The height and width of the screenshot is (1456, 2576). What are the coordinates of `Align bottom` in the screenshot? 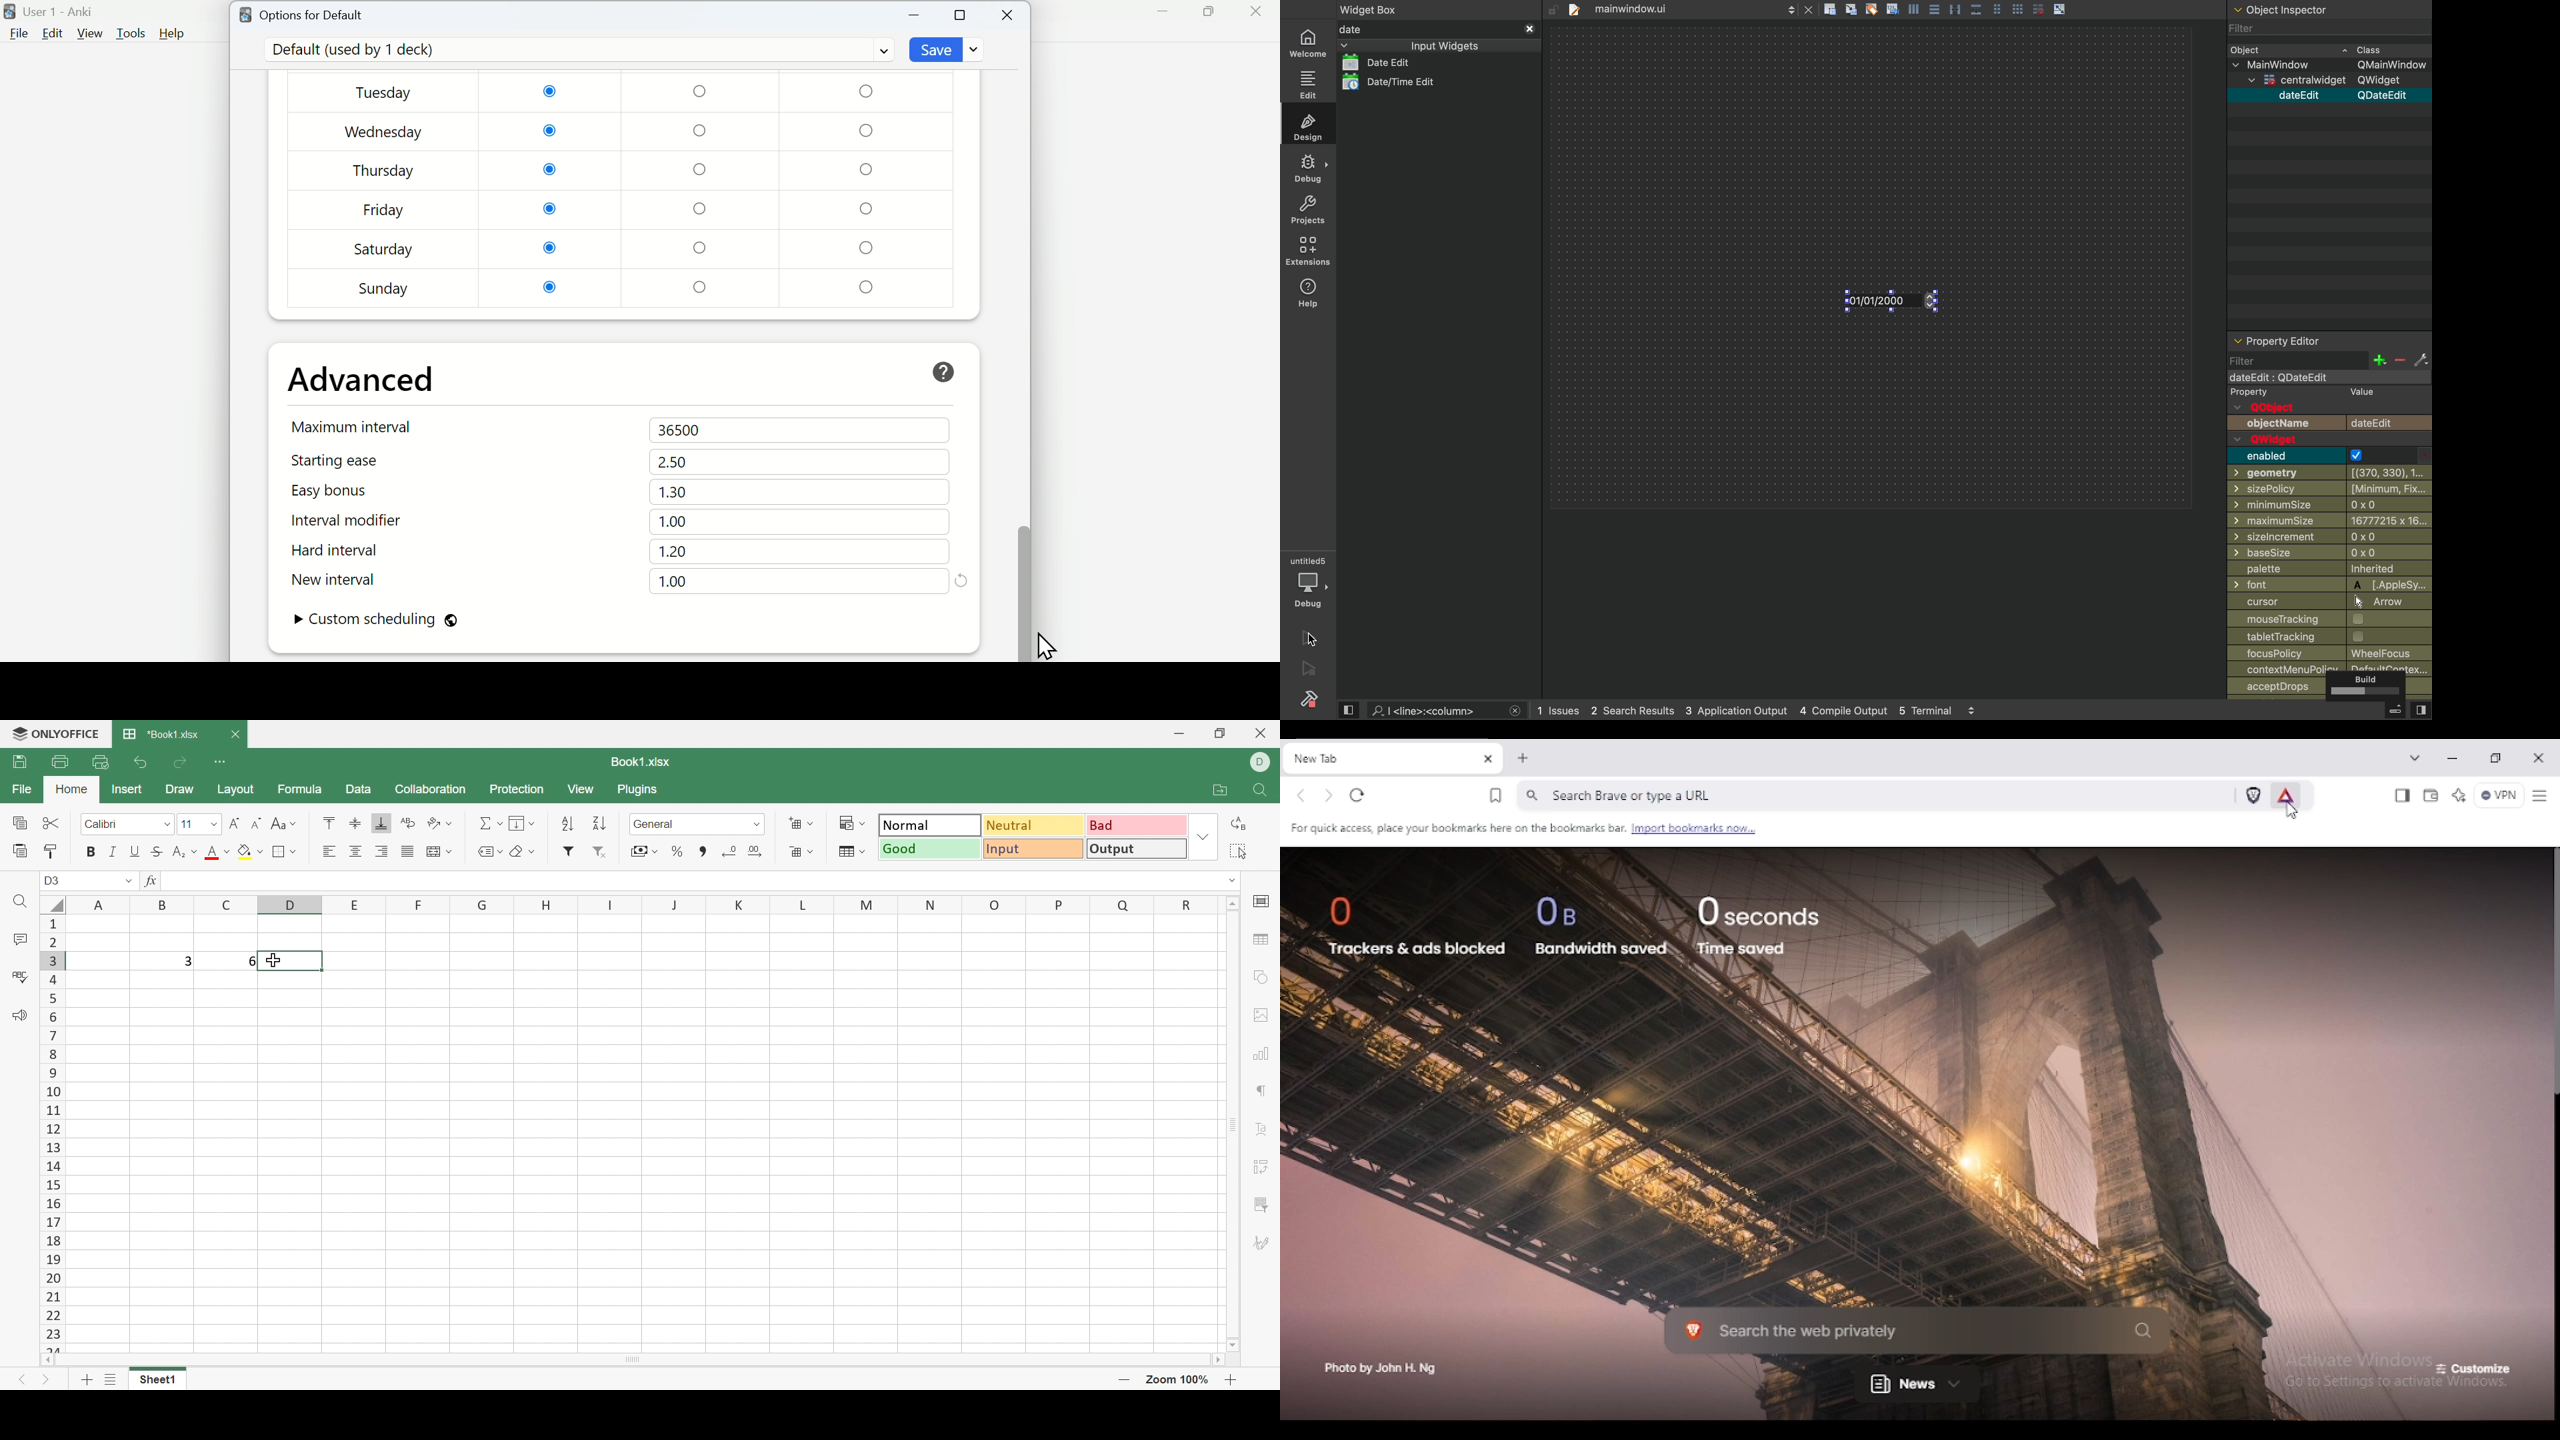 It's located at (383, 823).